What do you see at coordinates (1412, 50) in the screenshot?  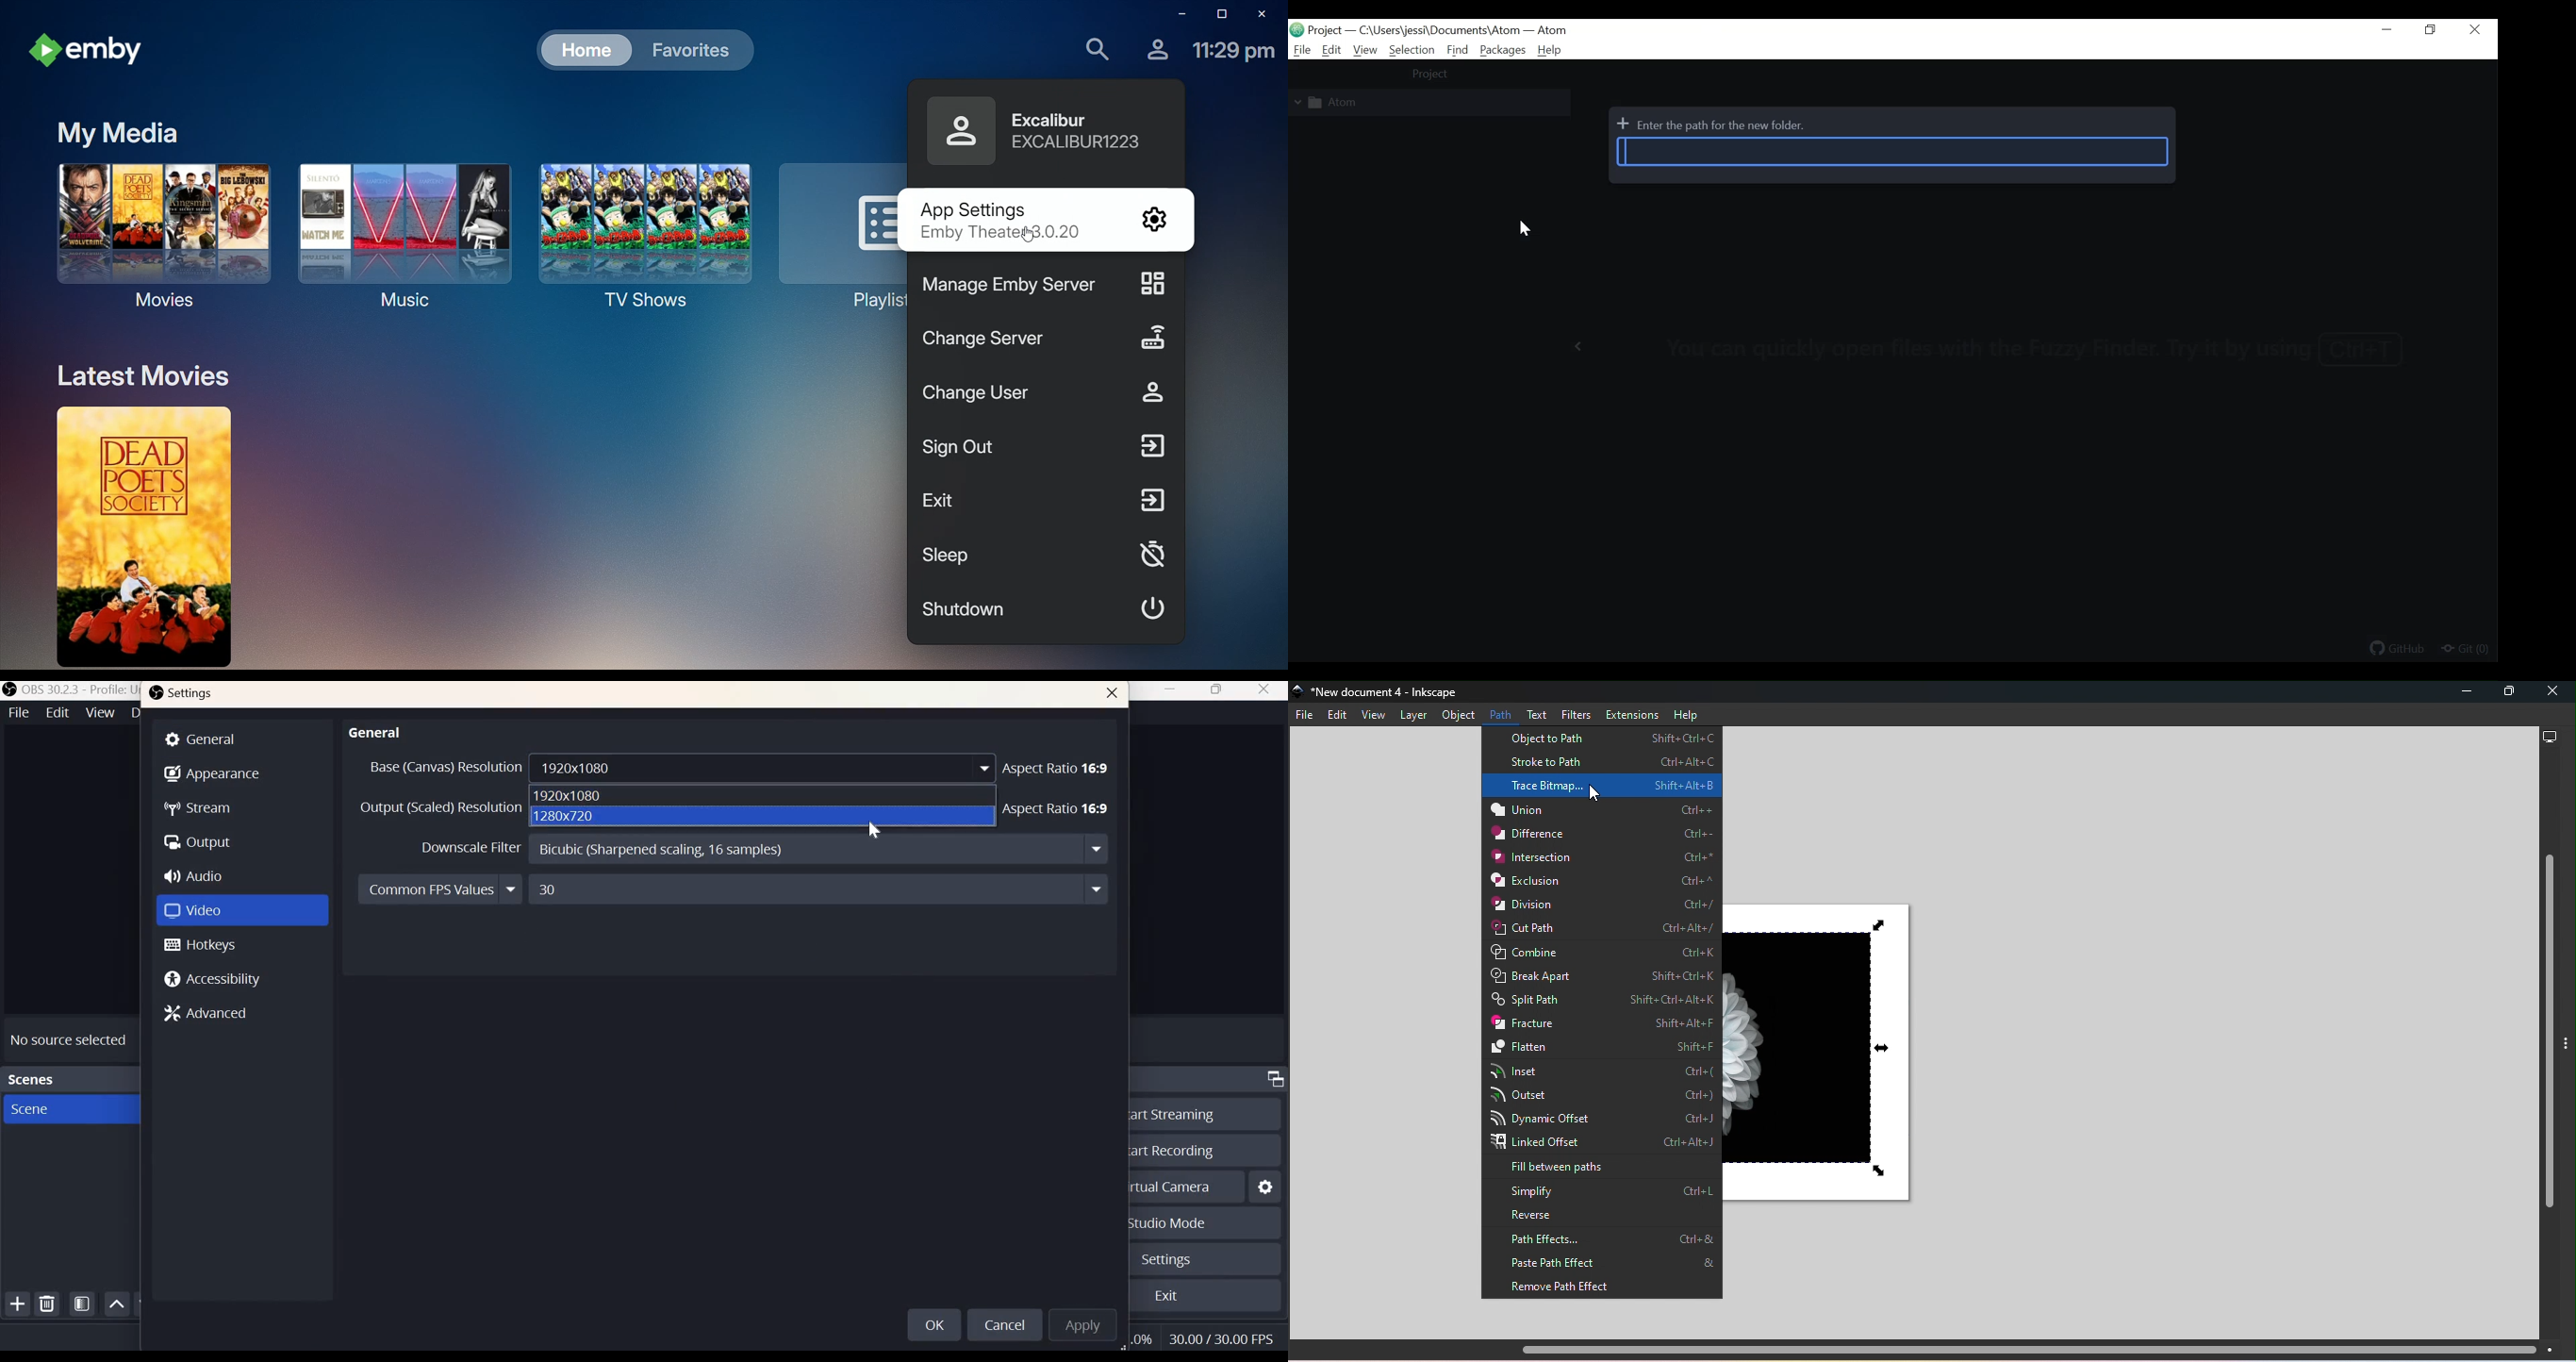 I see `Selection` at bounding box center [1412, 50].